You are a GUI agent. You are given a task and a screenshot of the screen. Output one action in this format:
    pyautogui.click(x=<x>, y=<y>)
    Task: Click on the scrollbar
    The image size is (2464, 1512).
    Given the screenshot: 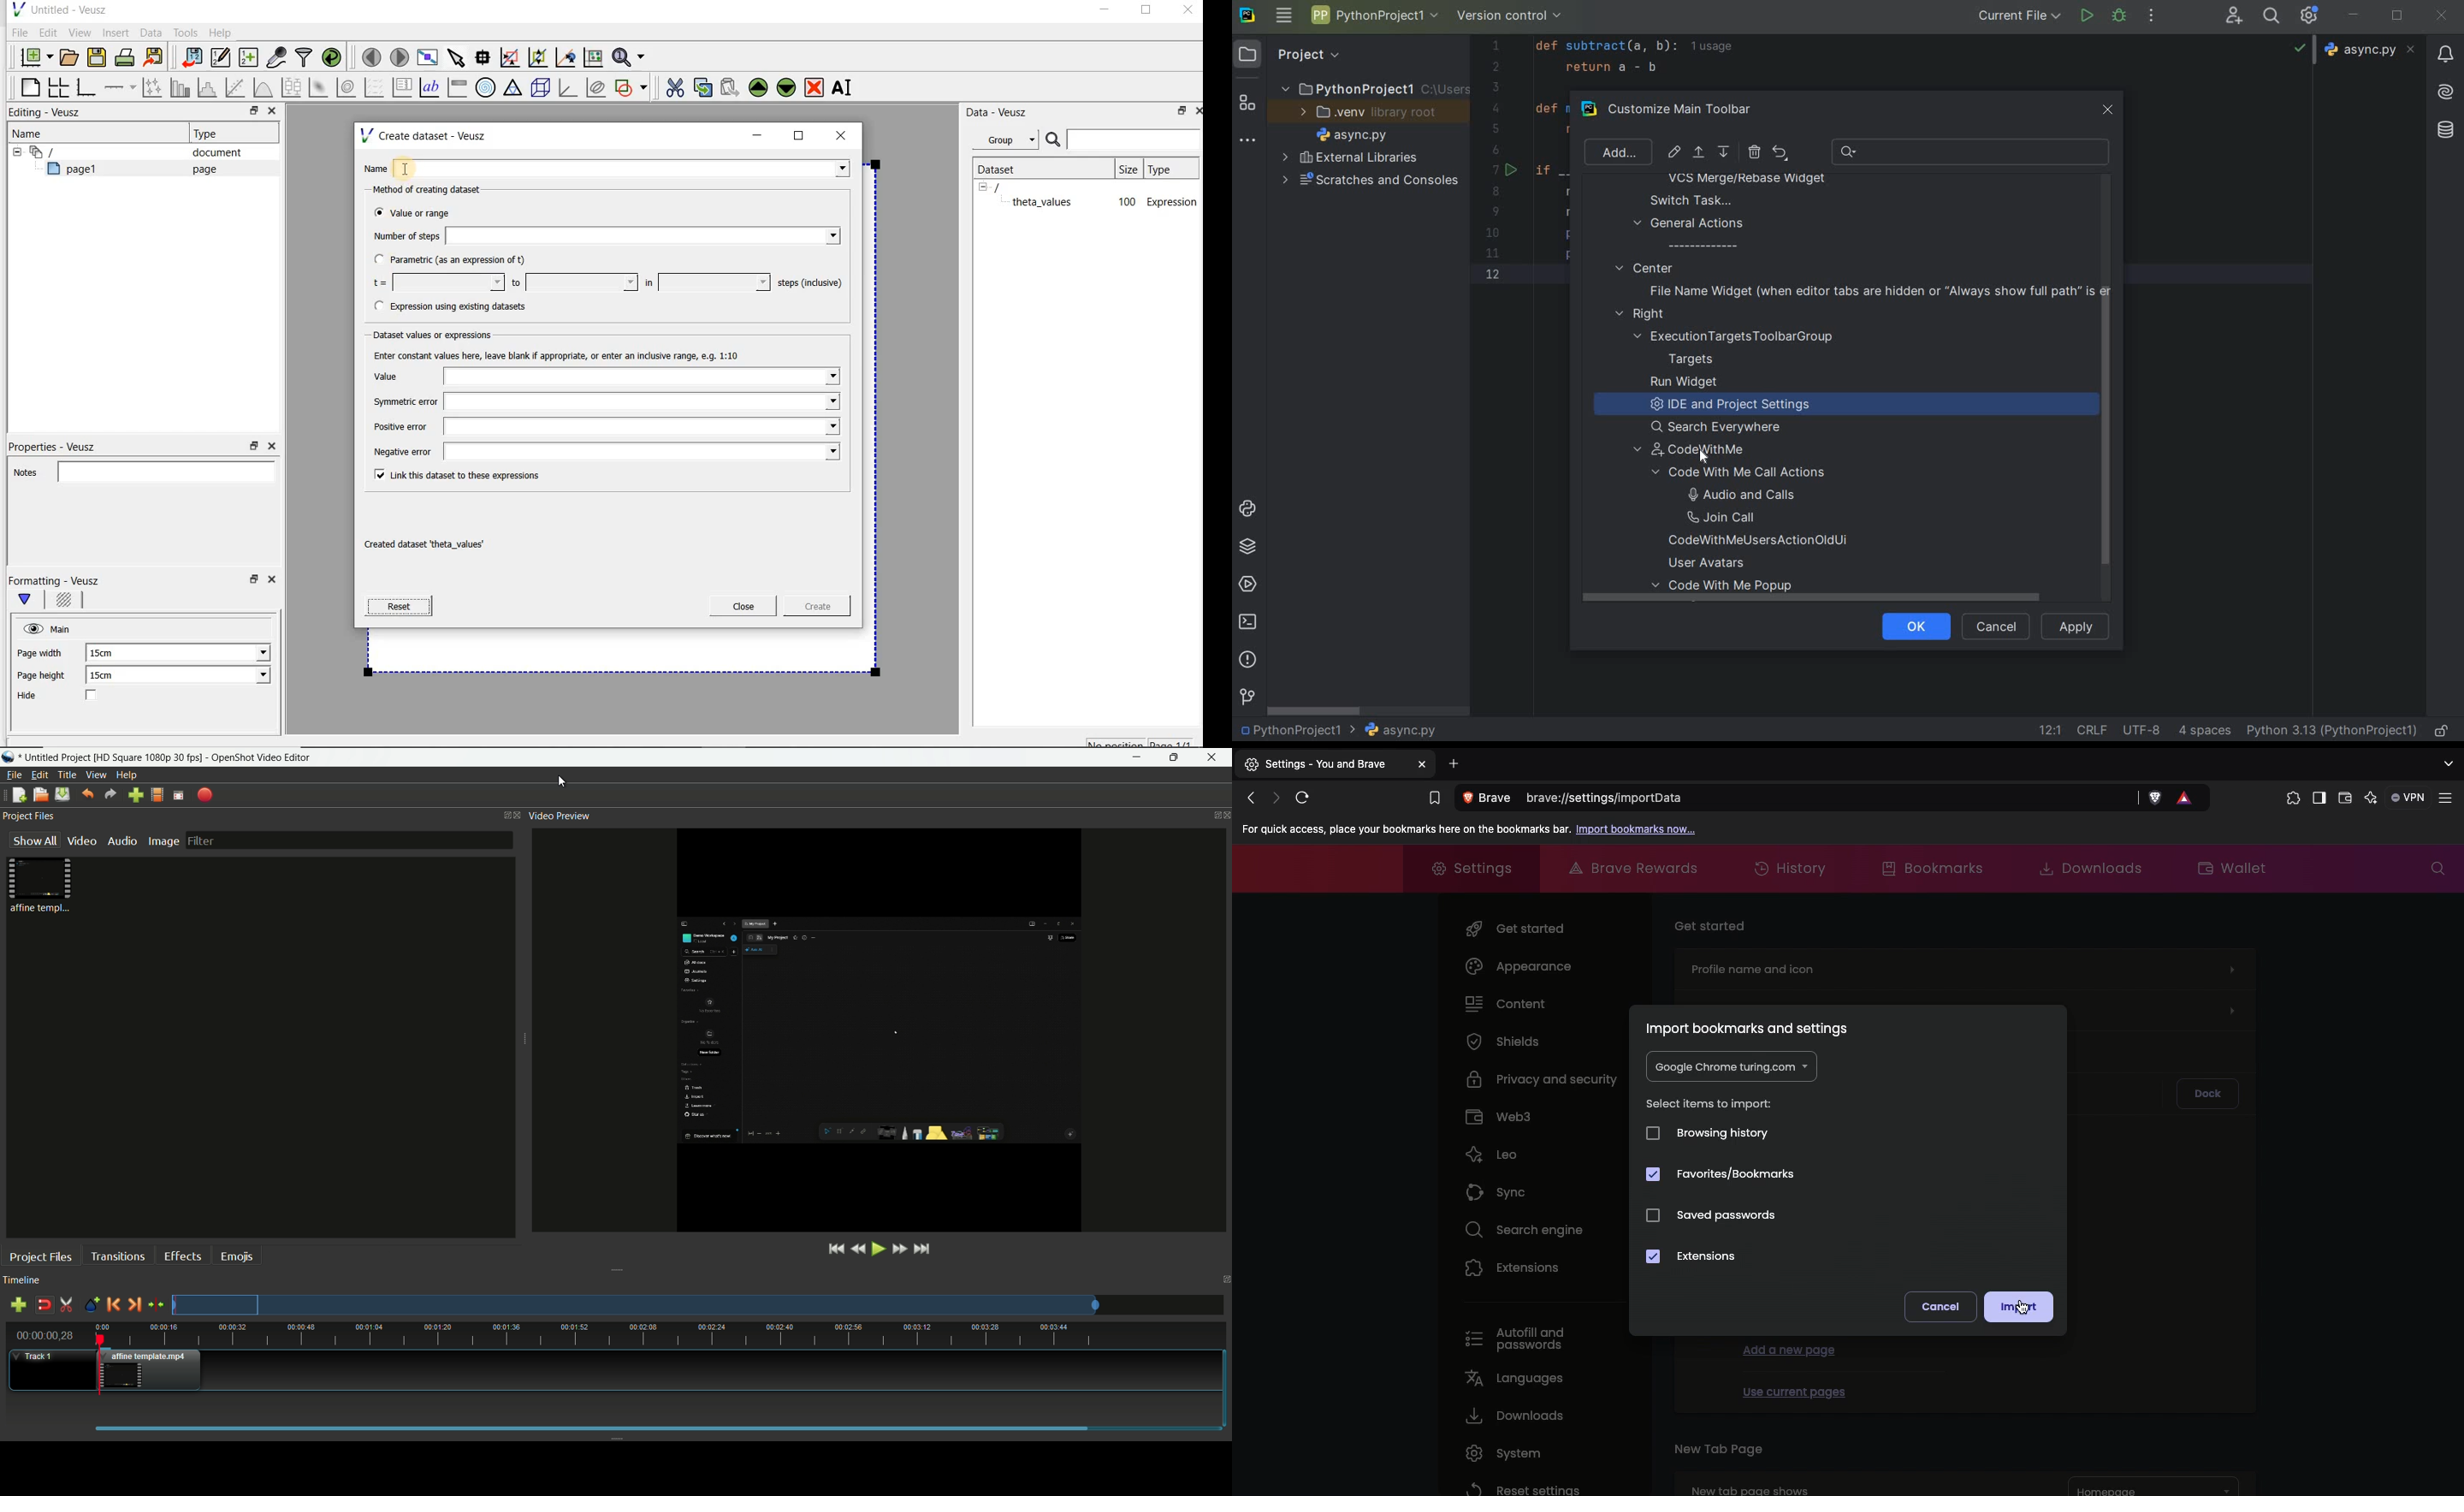 What is the action you would take?
    pyautogui.click(x=2103, y=439)
    